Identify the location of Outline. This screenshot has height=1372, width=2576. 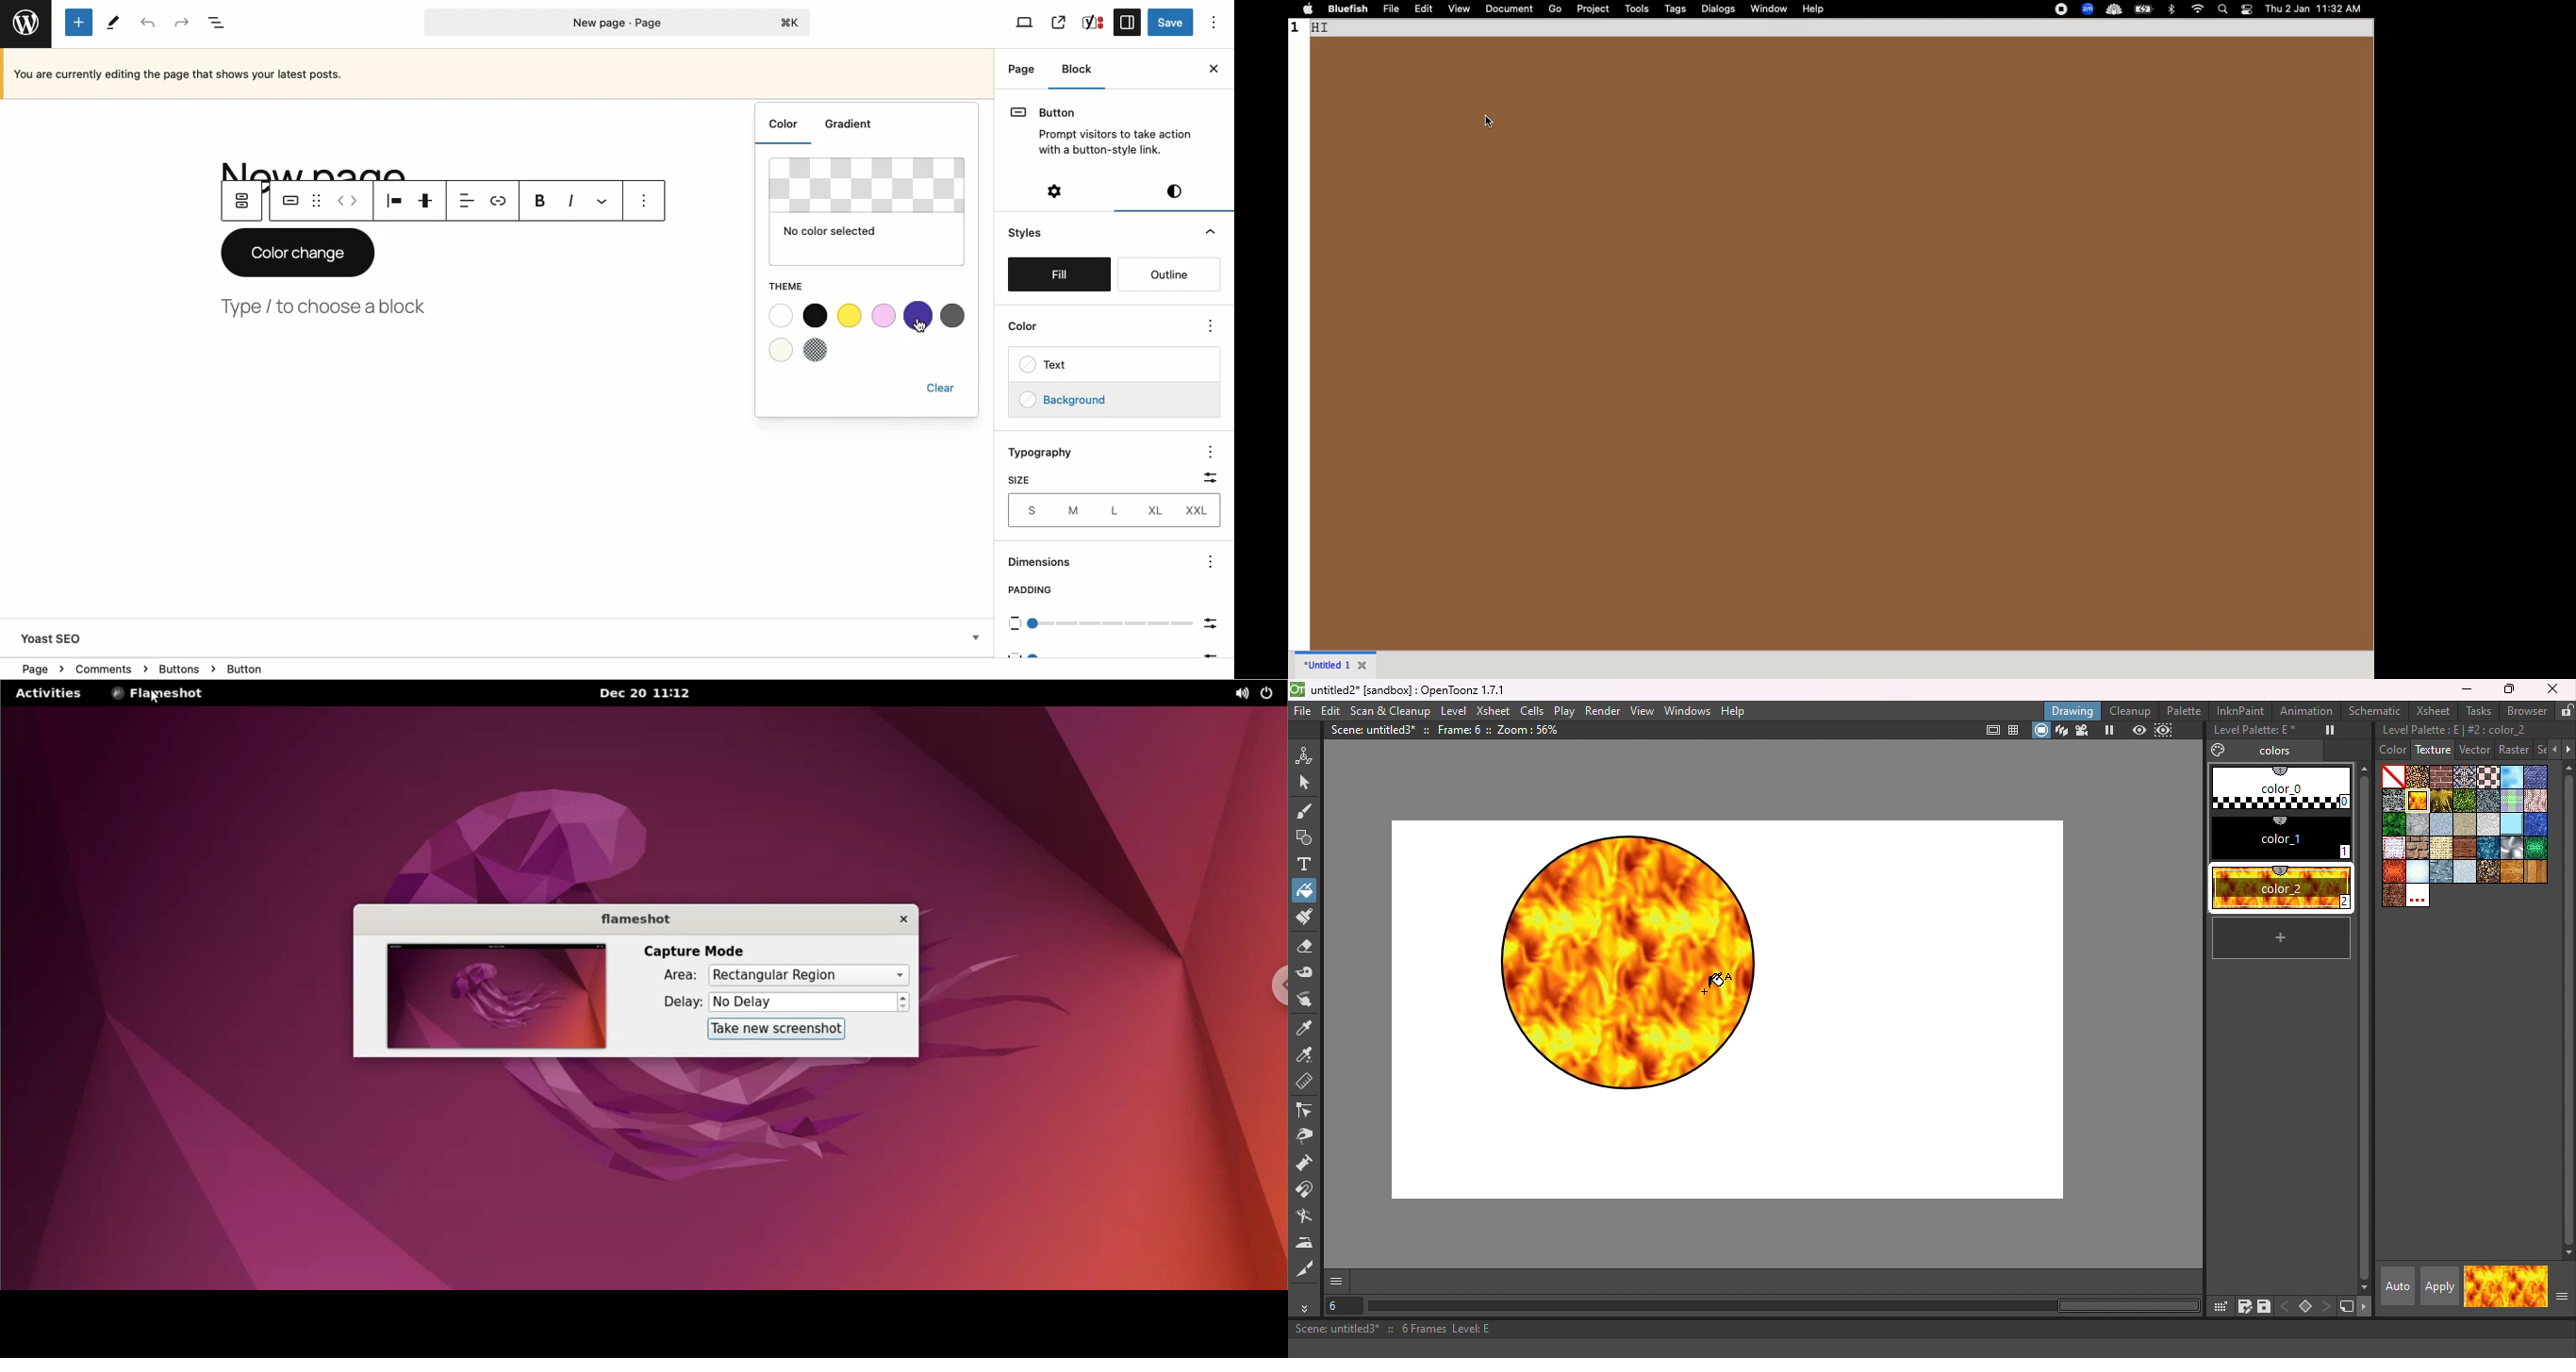
(1172, 273).